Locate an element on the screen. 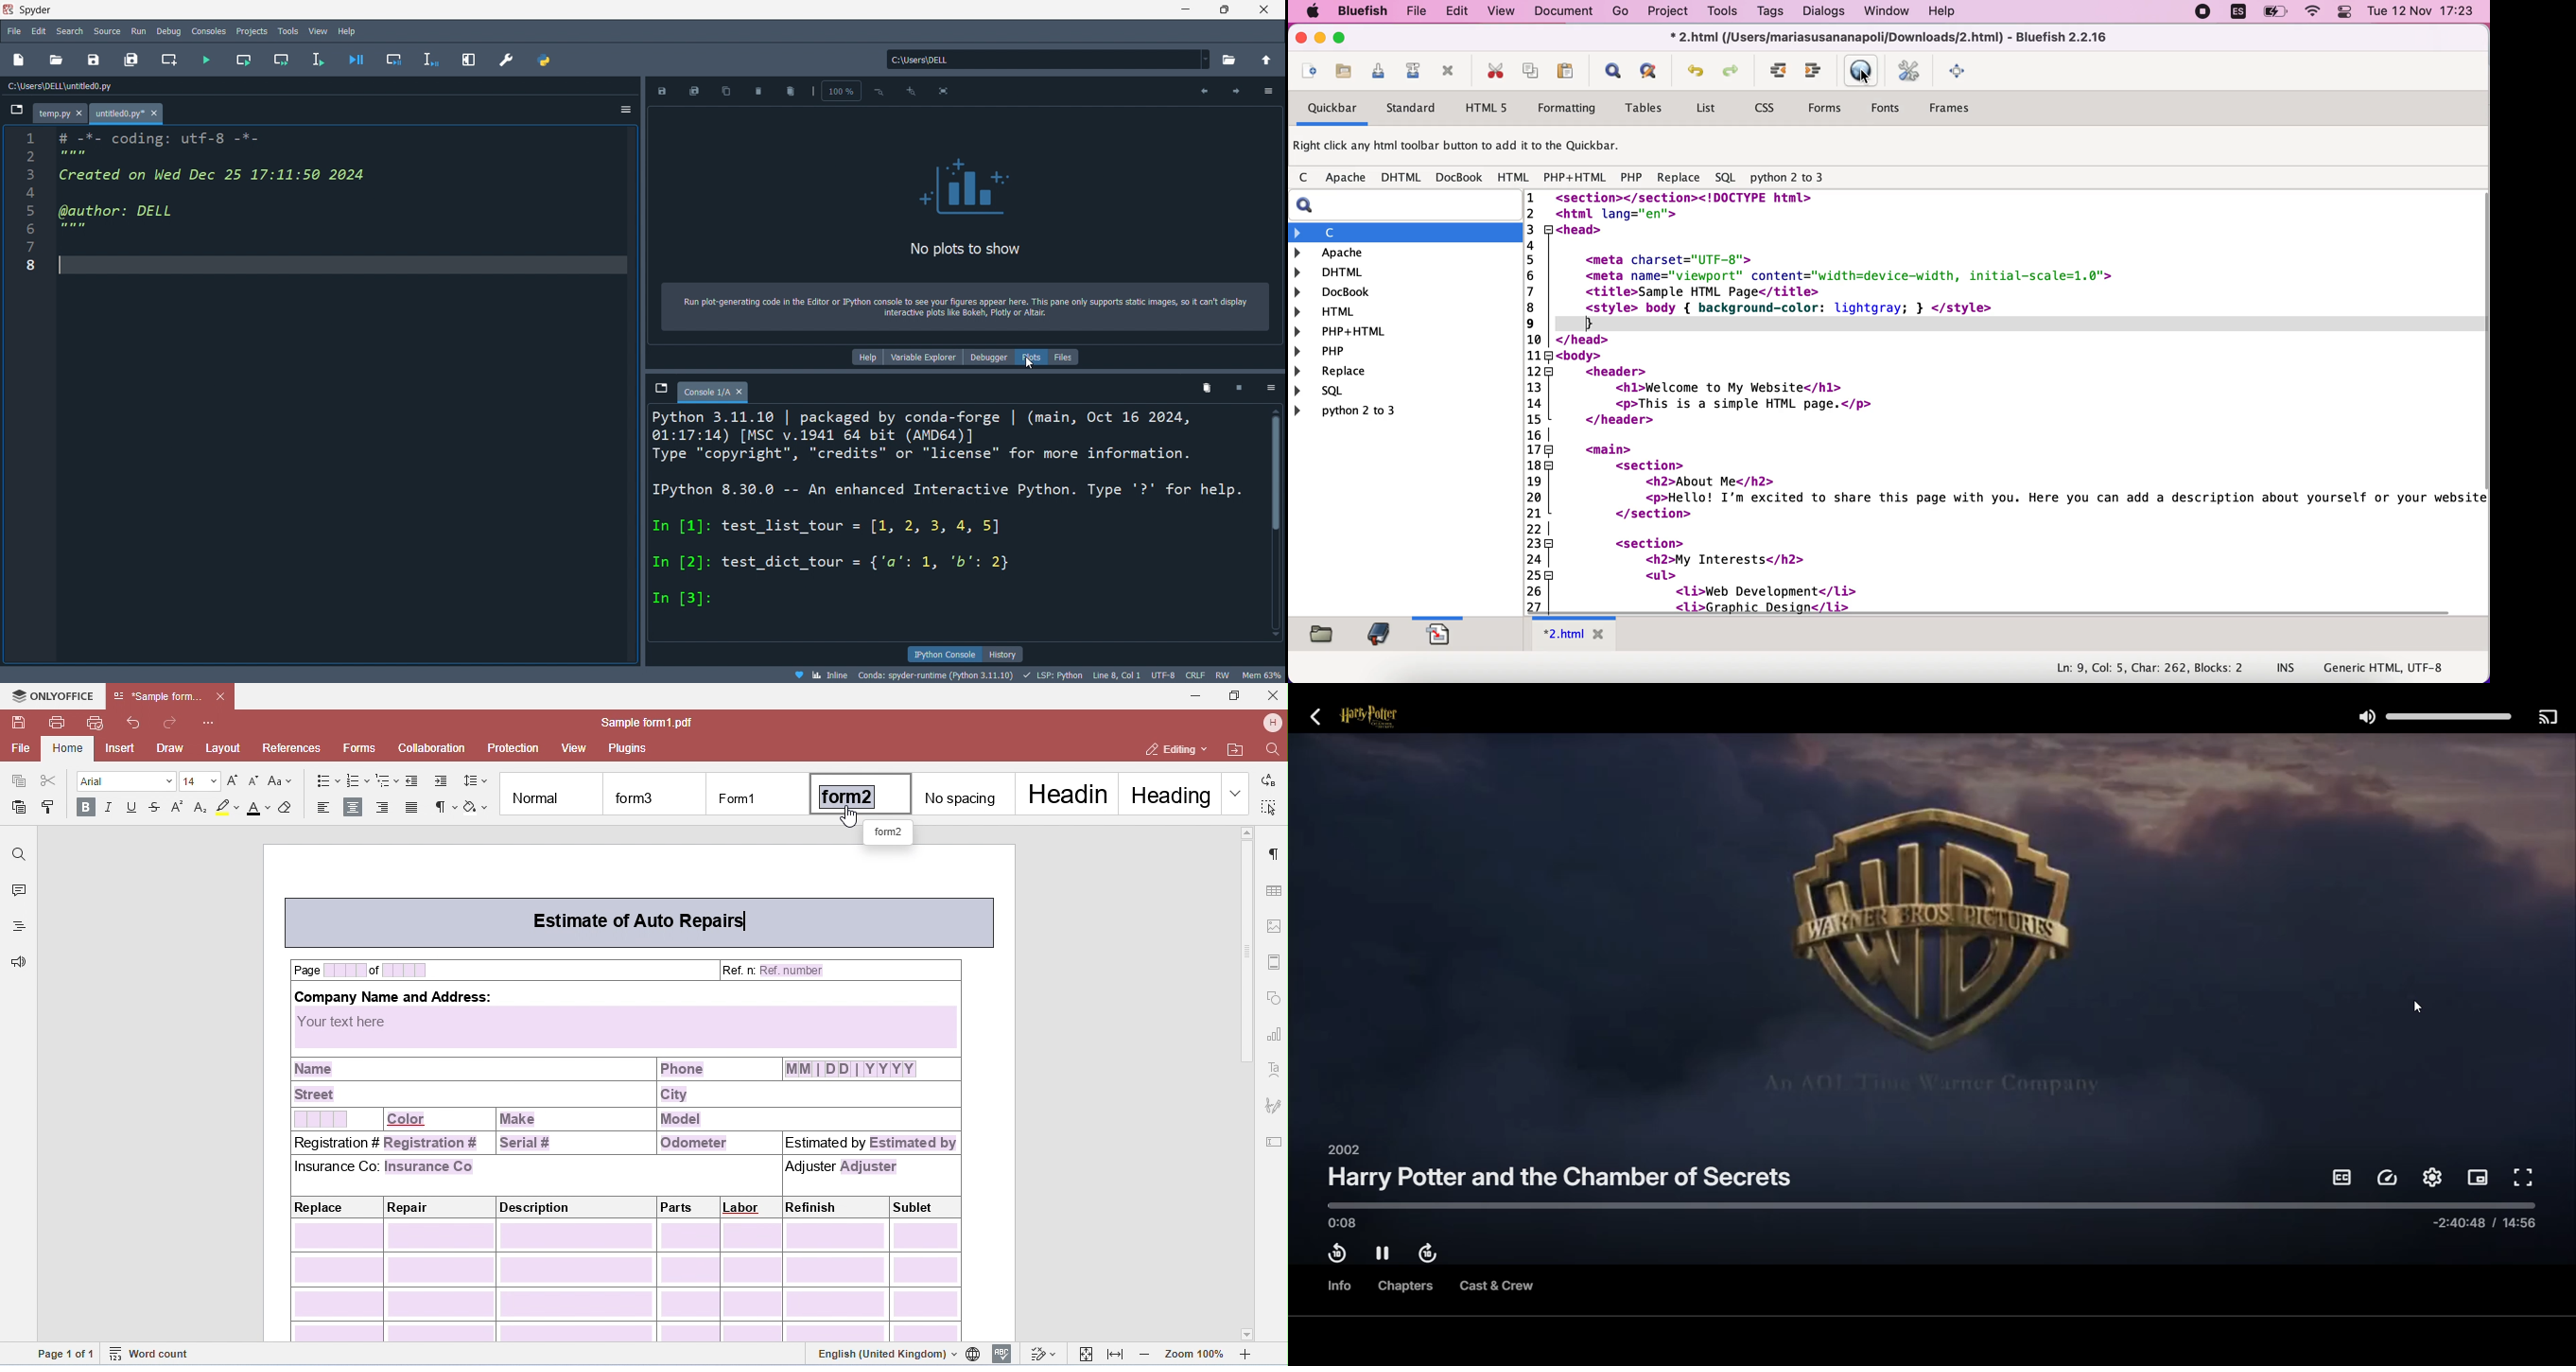 Image resolution: width=2576 pixels, height=1372 pixels. more options is located at coordinates (1270, 90).